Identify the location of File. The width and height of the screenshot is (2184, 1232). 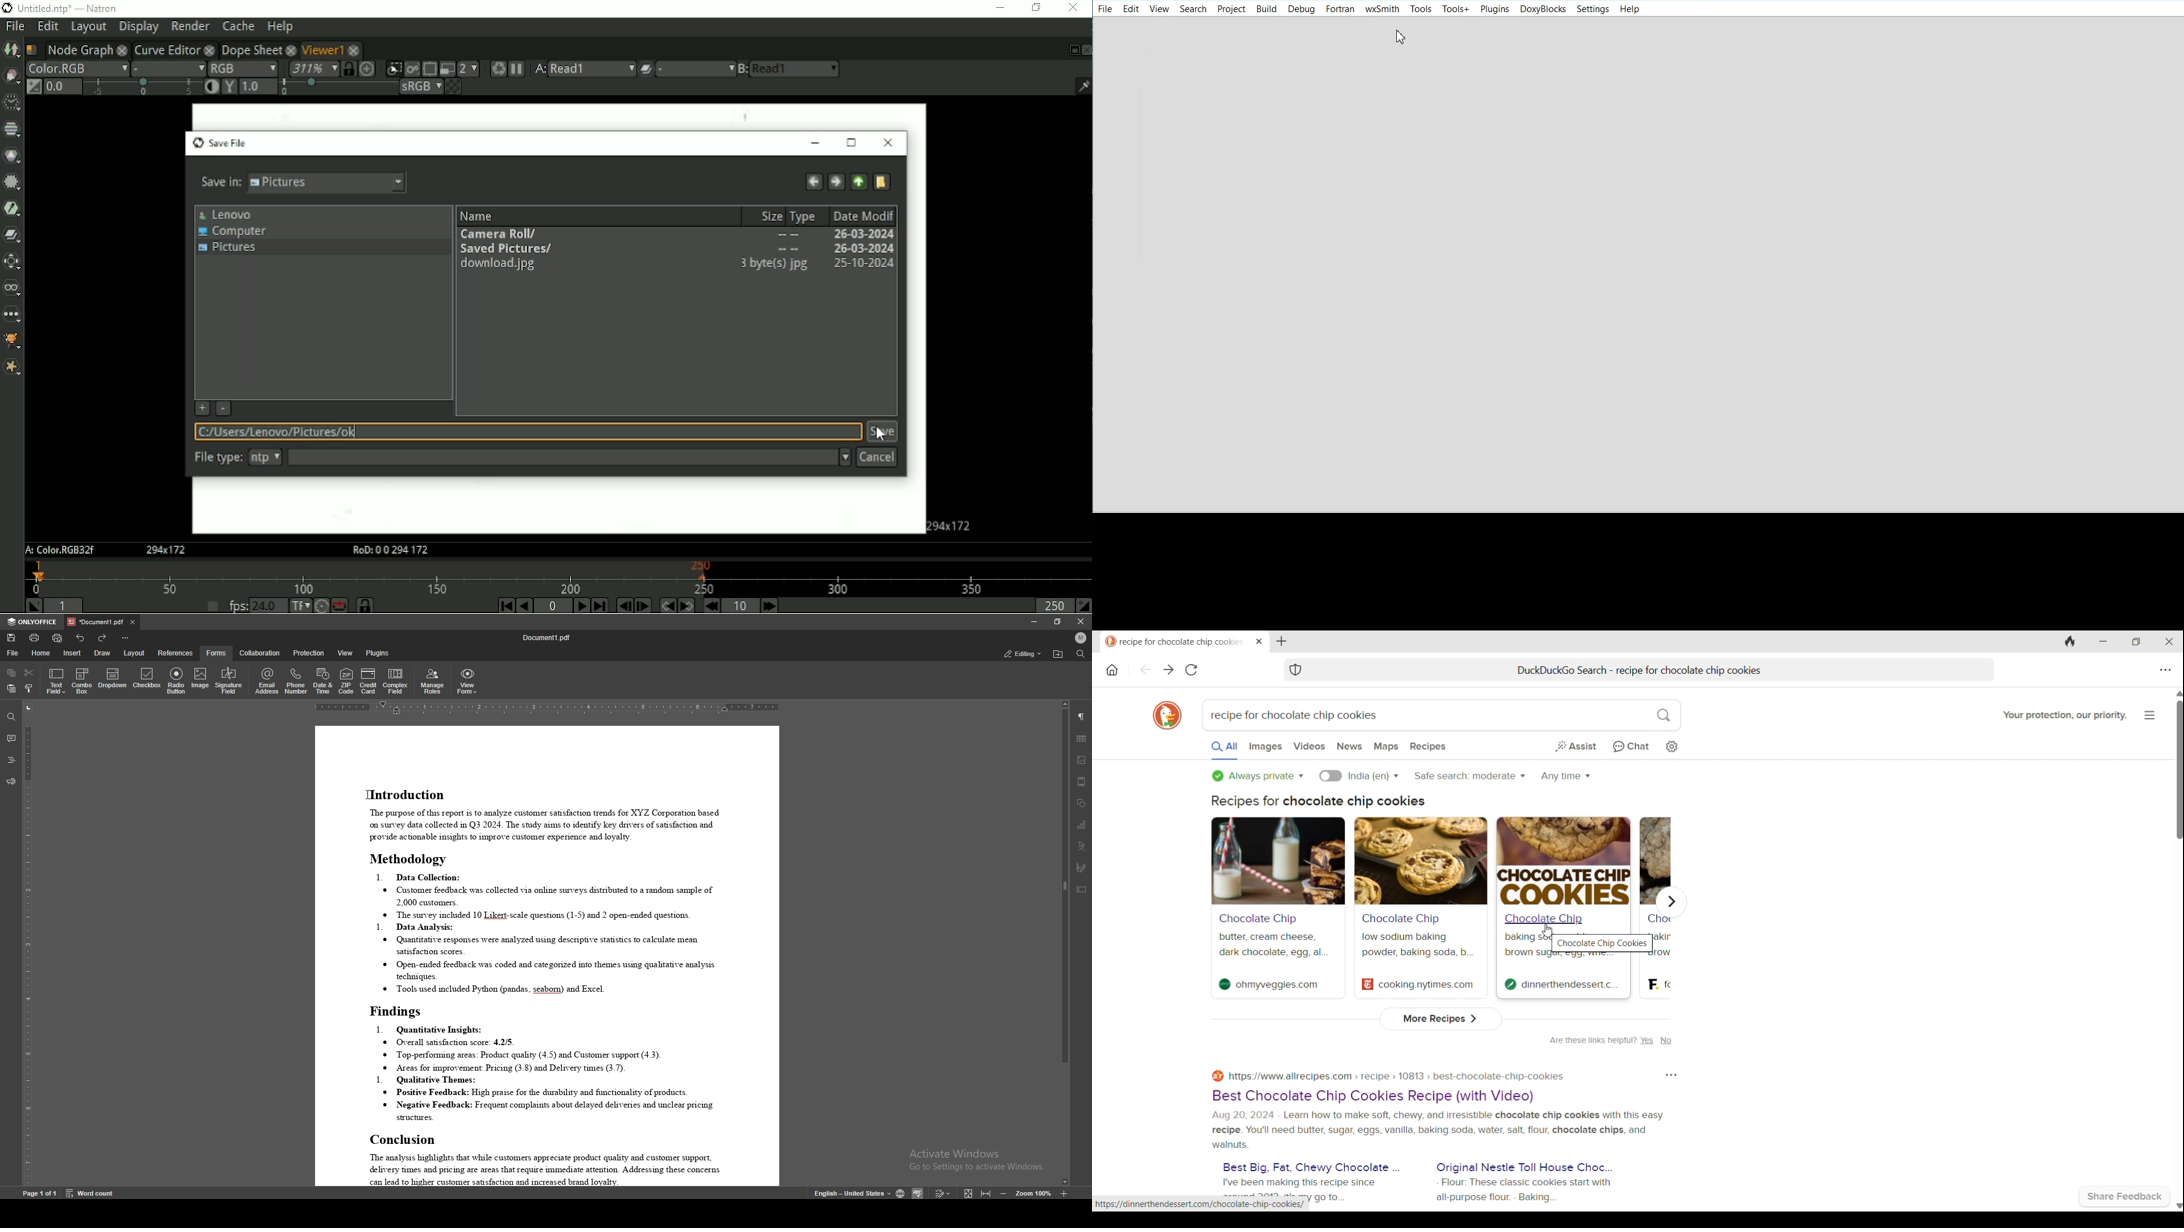
(1105, 8).